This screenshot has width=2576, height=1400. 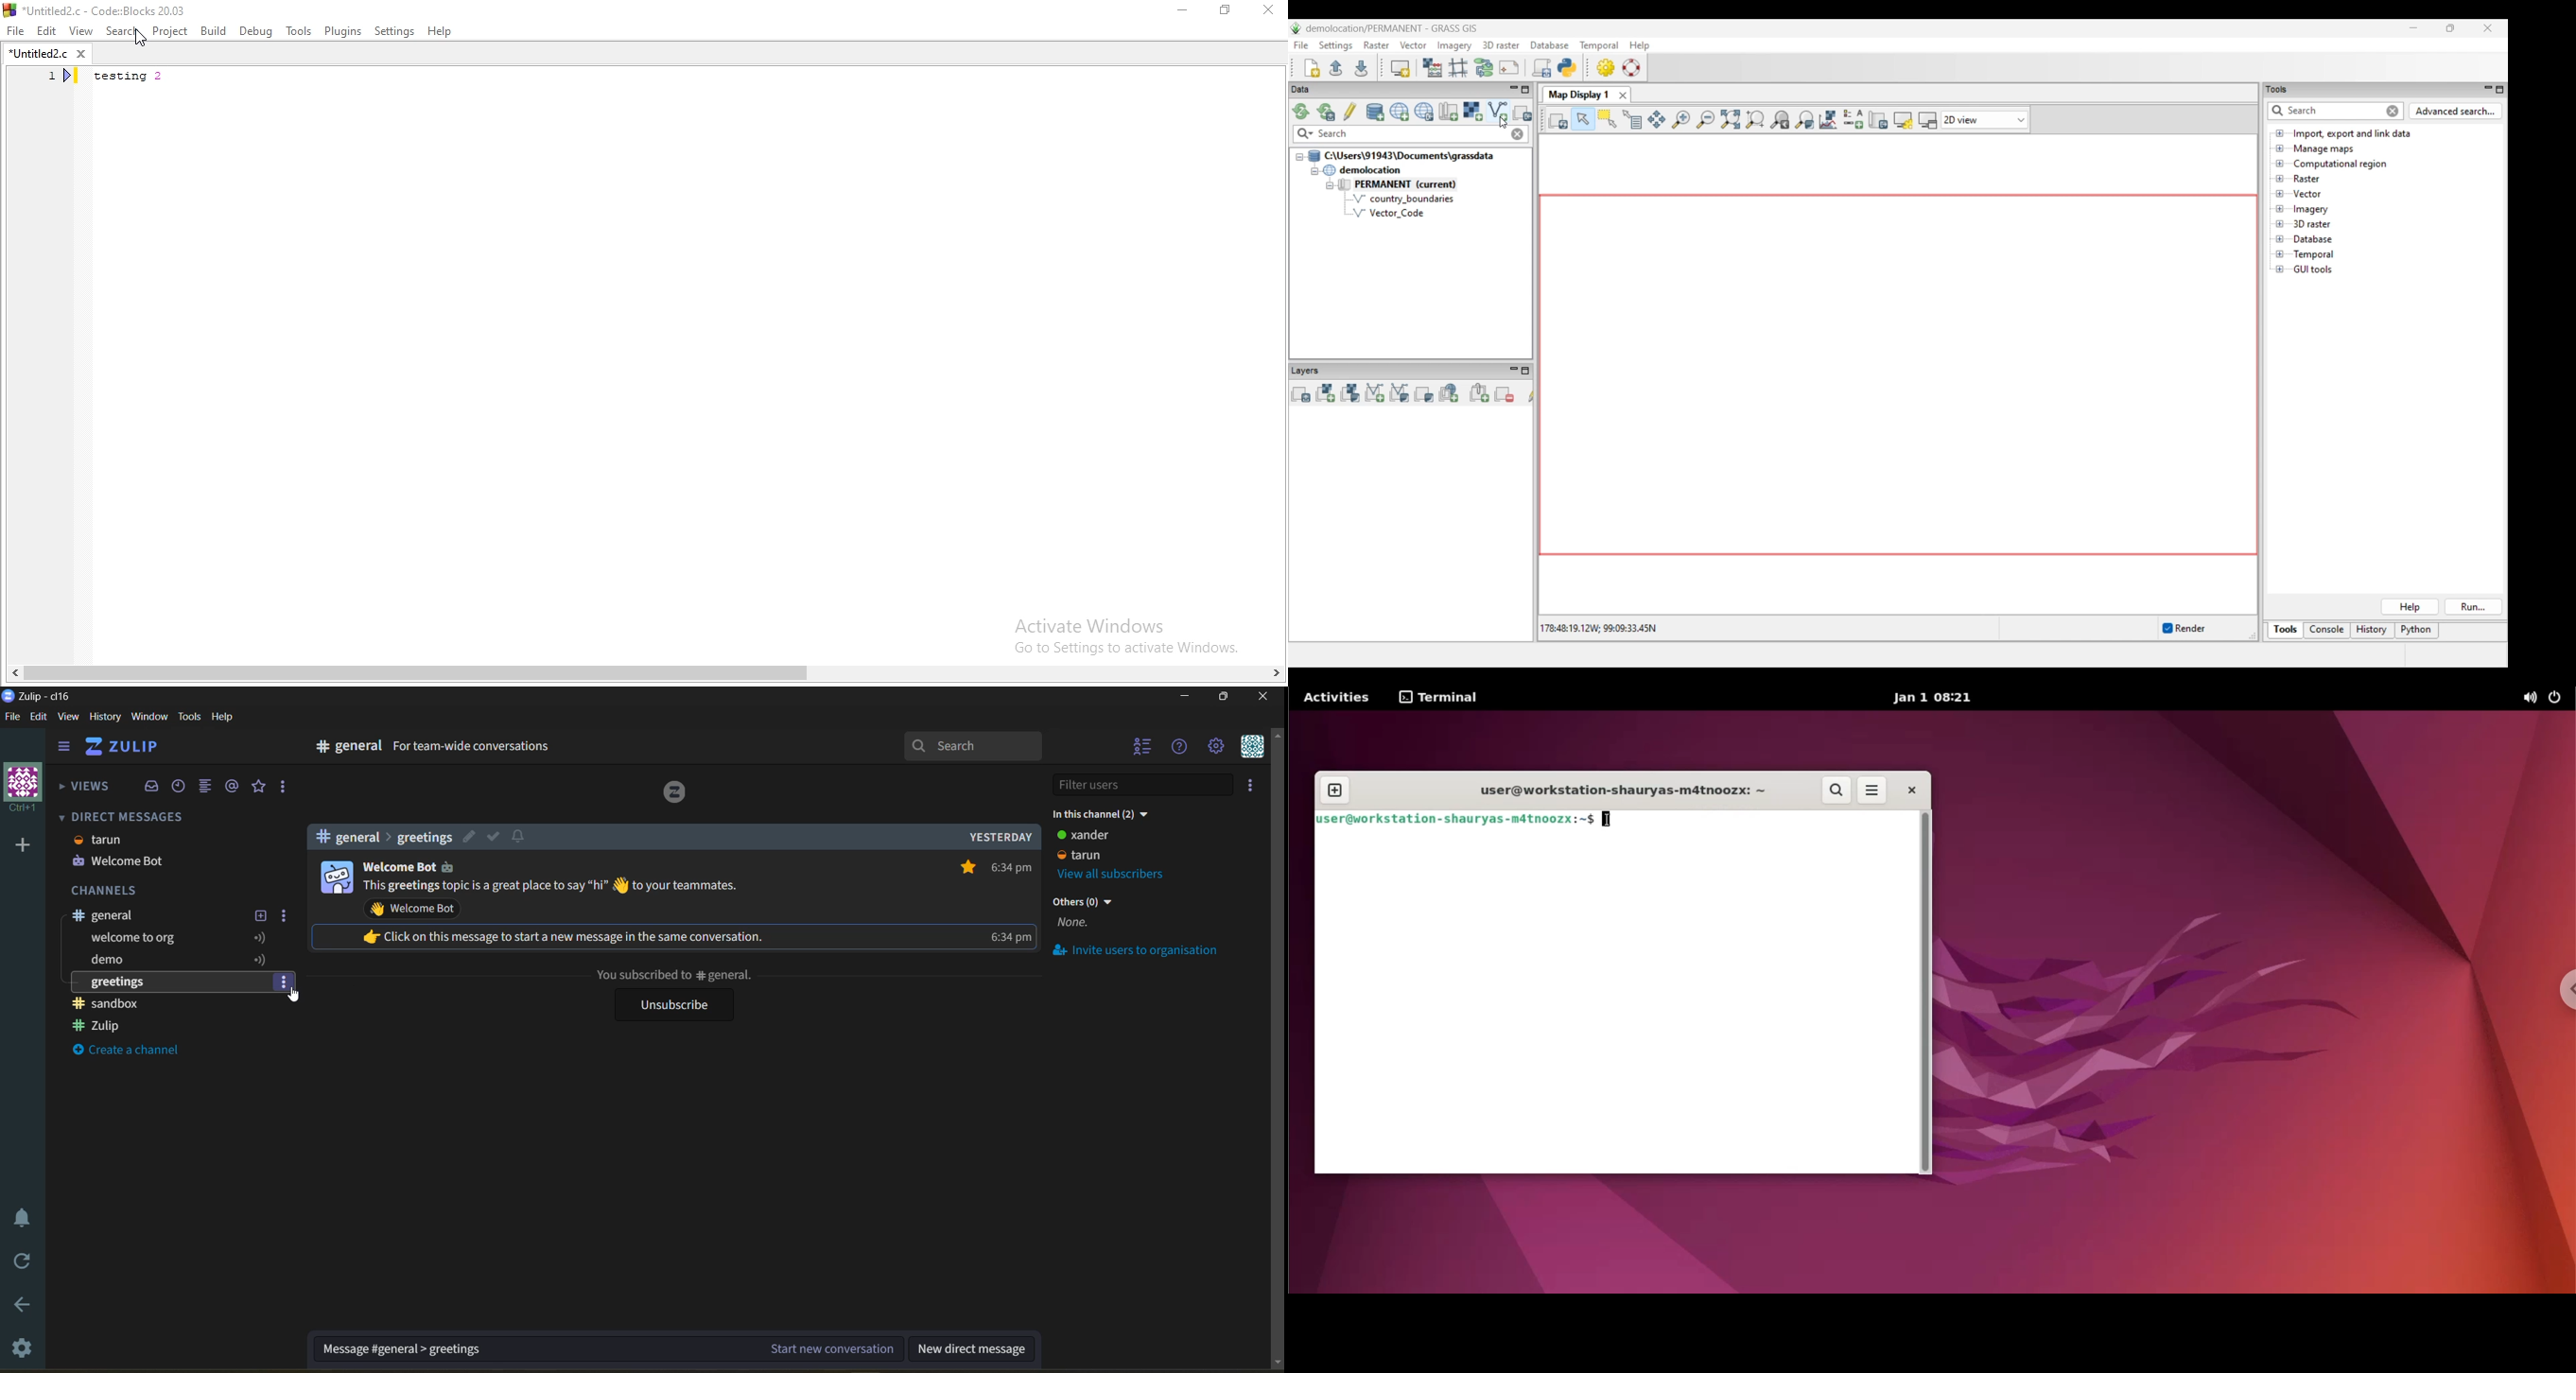 I want to click on Edit , so click(x=46, y=31).